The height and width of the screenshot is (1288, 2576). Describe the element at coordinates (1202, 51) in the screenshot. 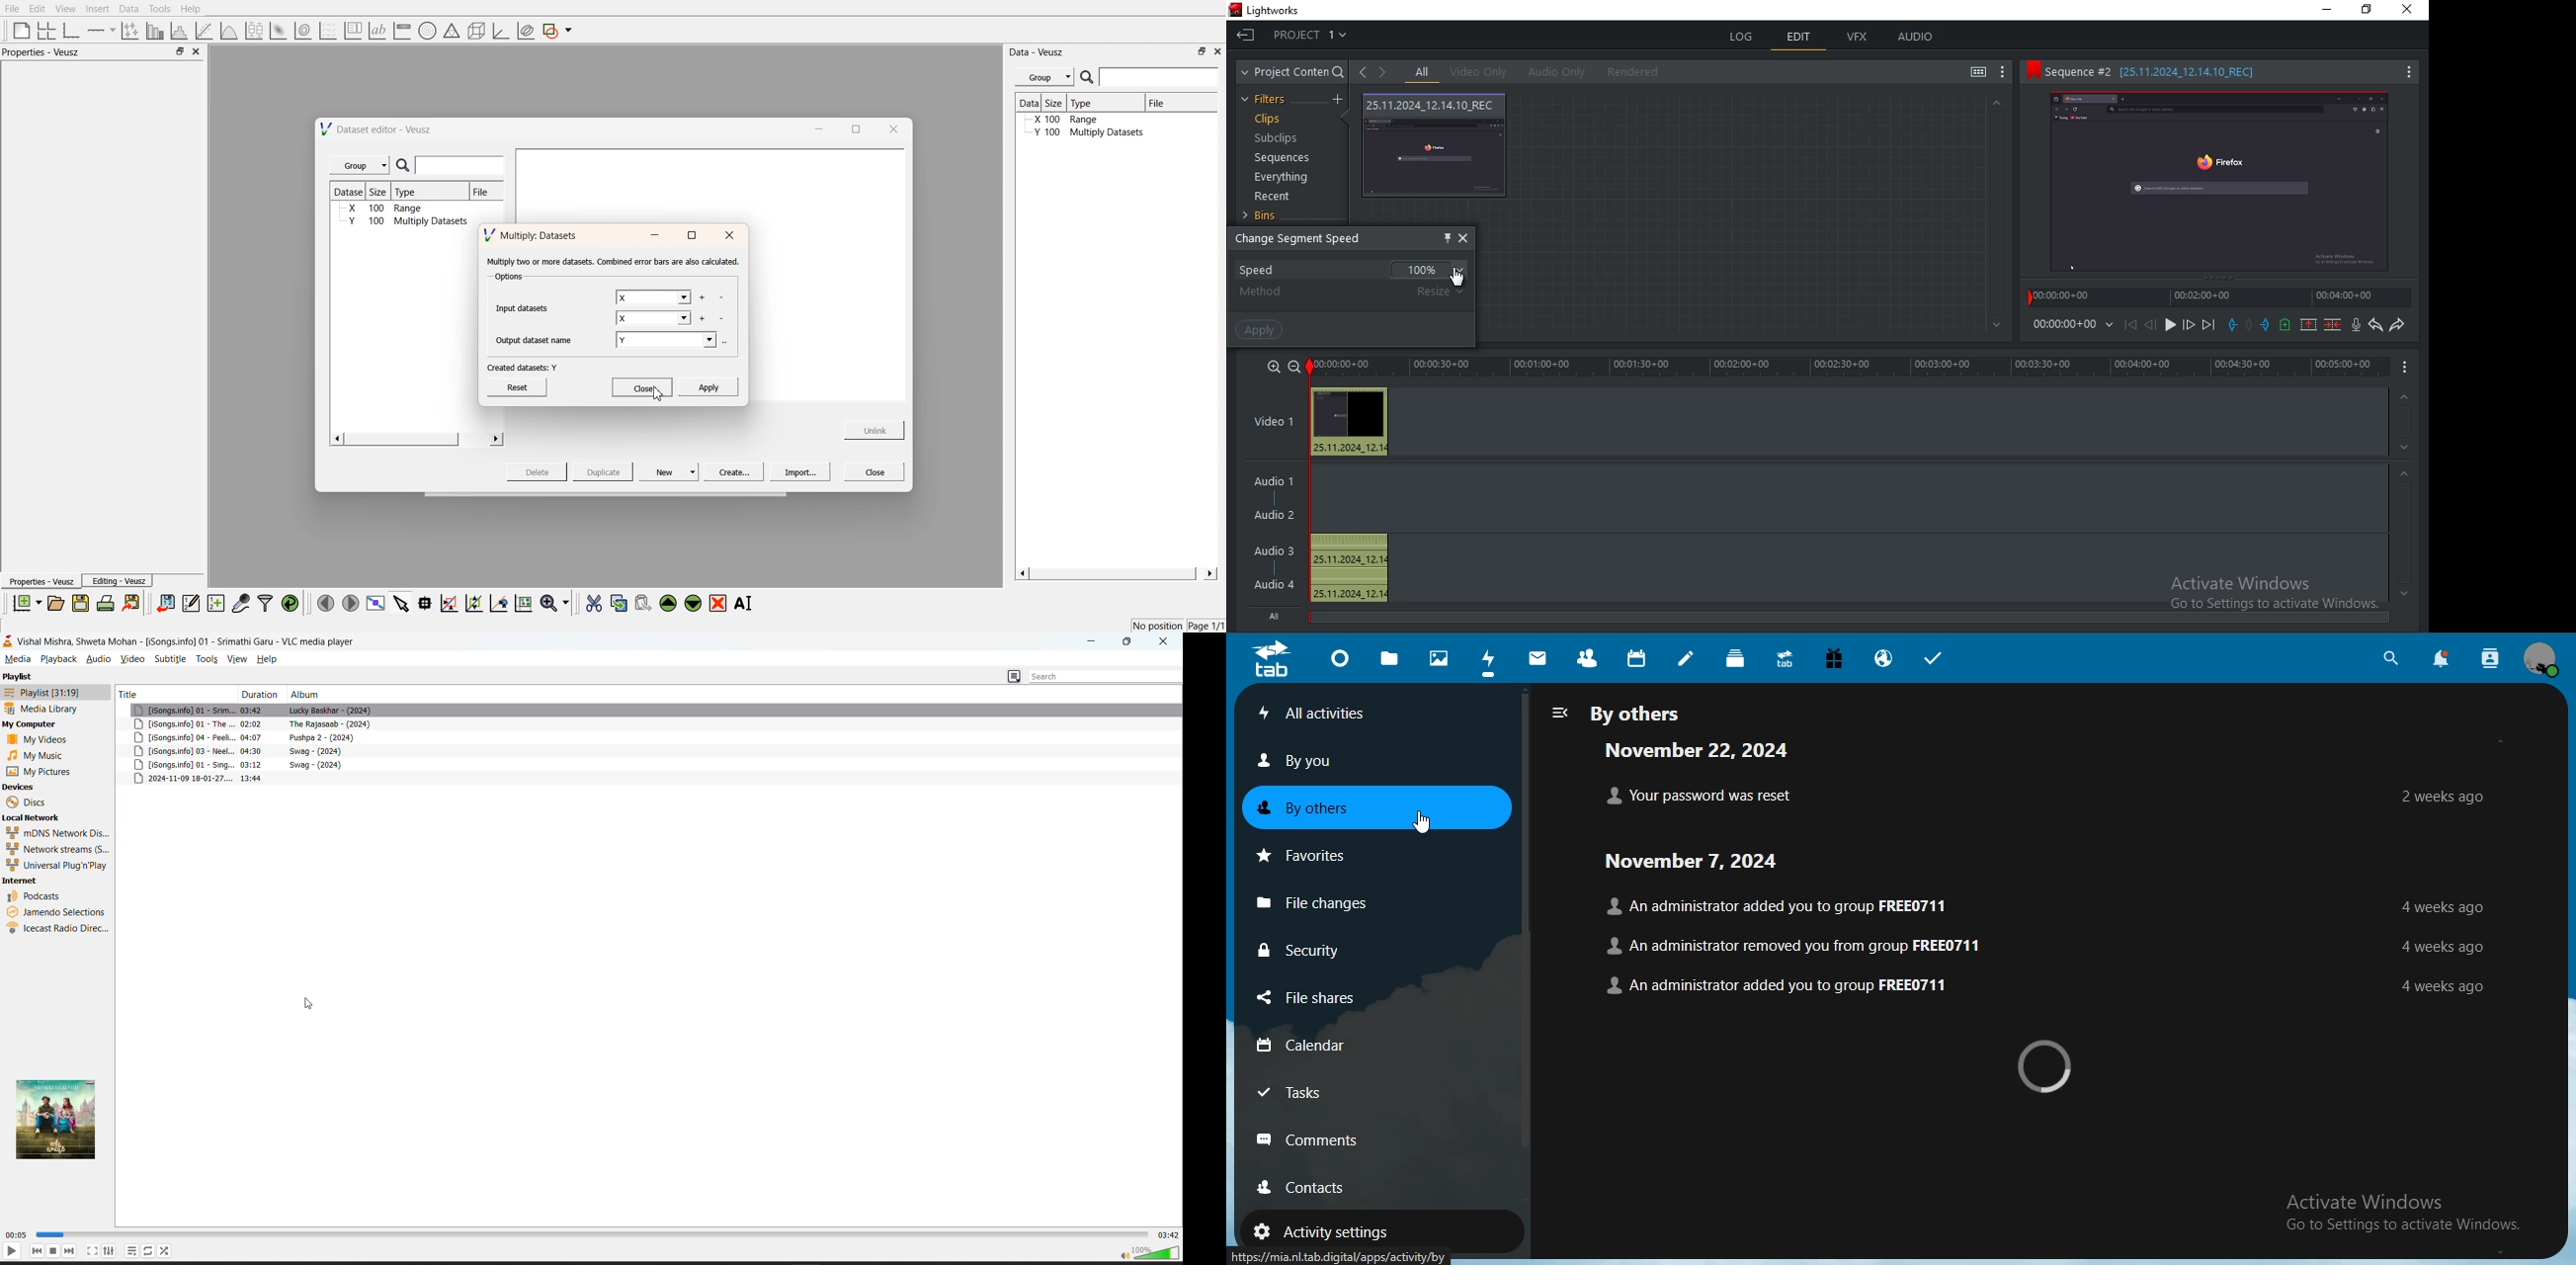

I see `minimise or maximise` at that location.